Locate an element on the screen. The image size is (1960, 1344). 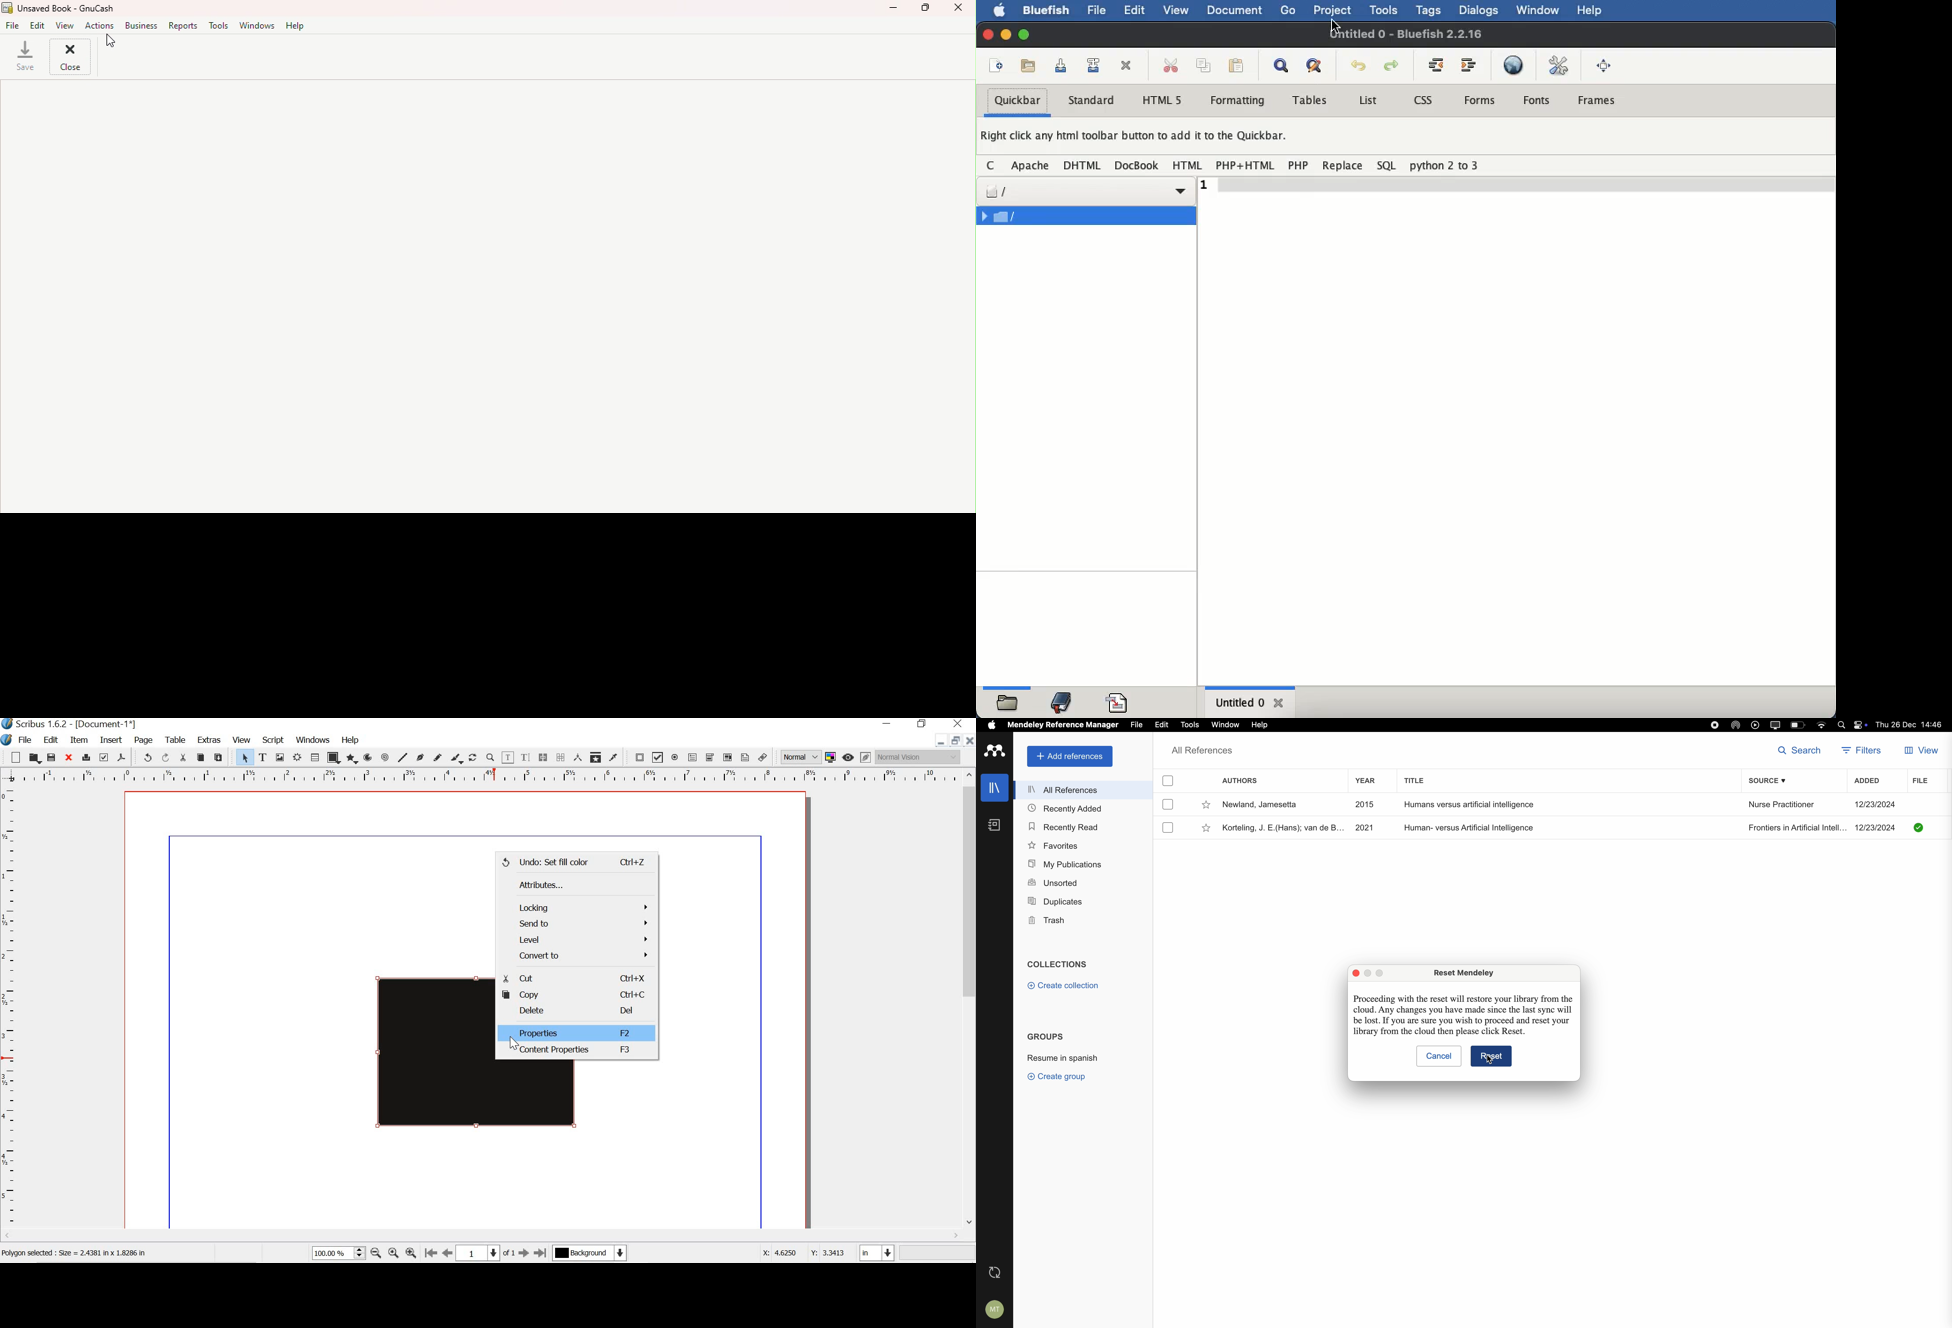
pdf push button is located at coordinates (637, 757).